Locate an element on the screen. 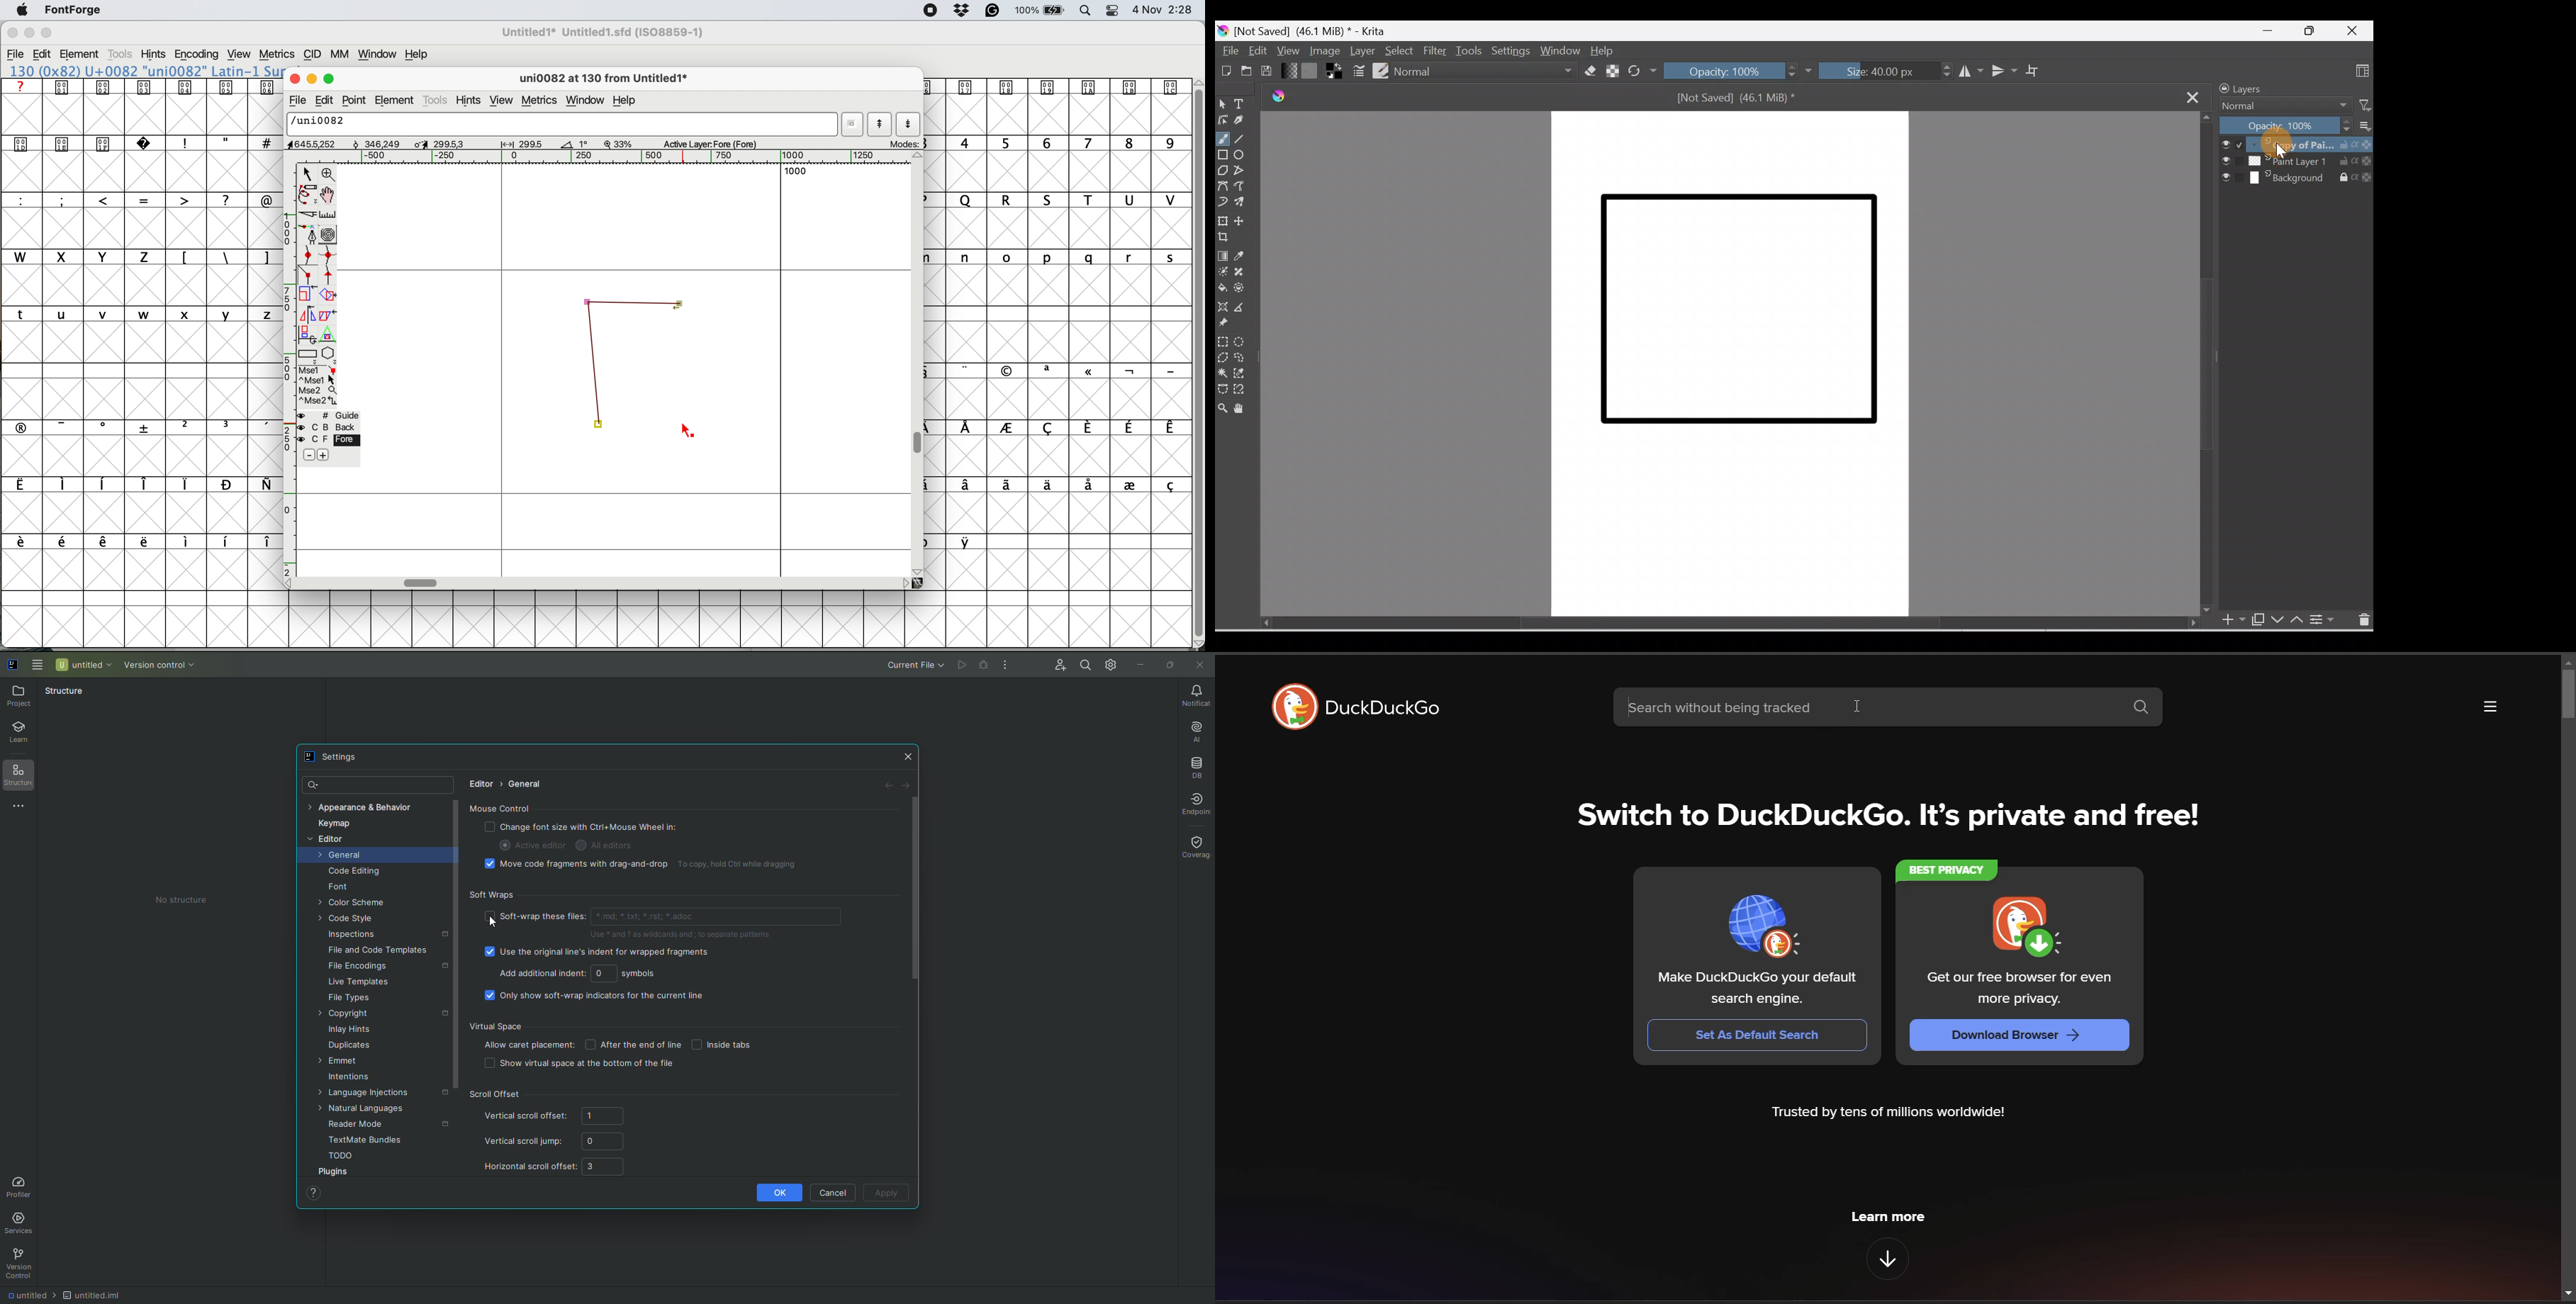  Colourise mask tool is located at coordinates (1223, 272).